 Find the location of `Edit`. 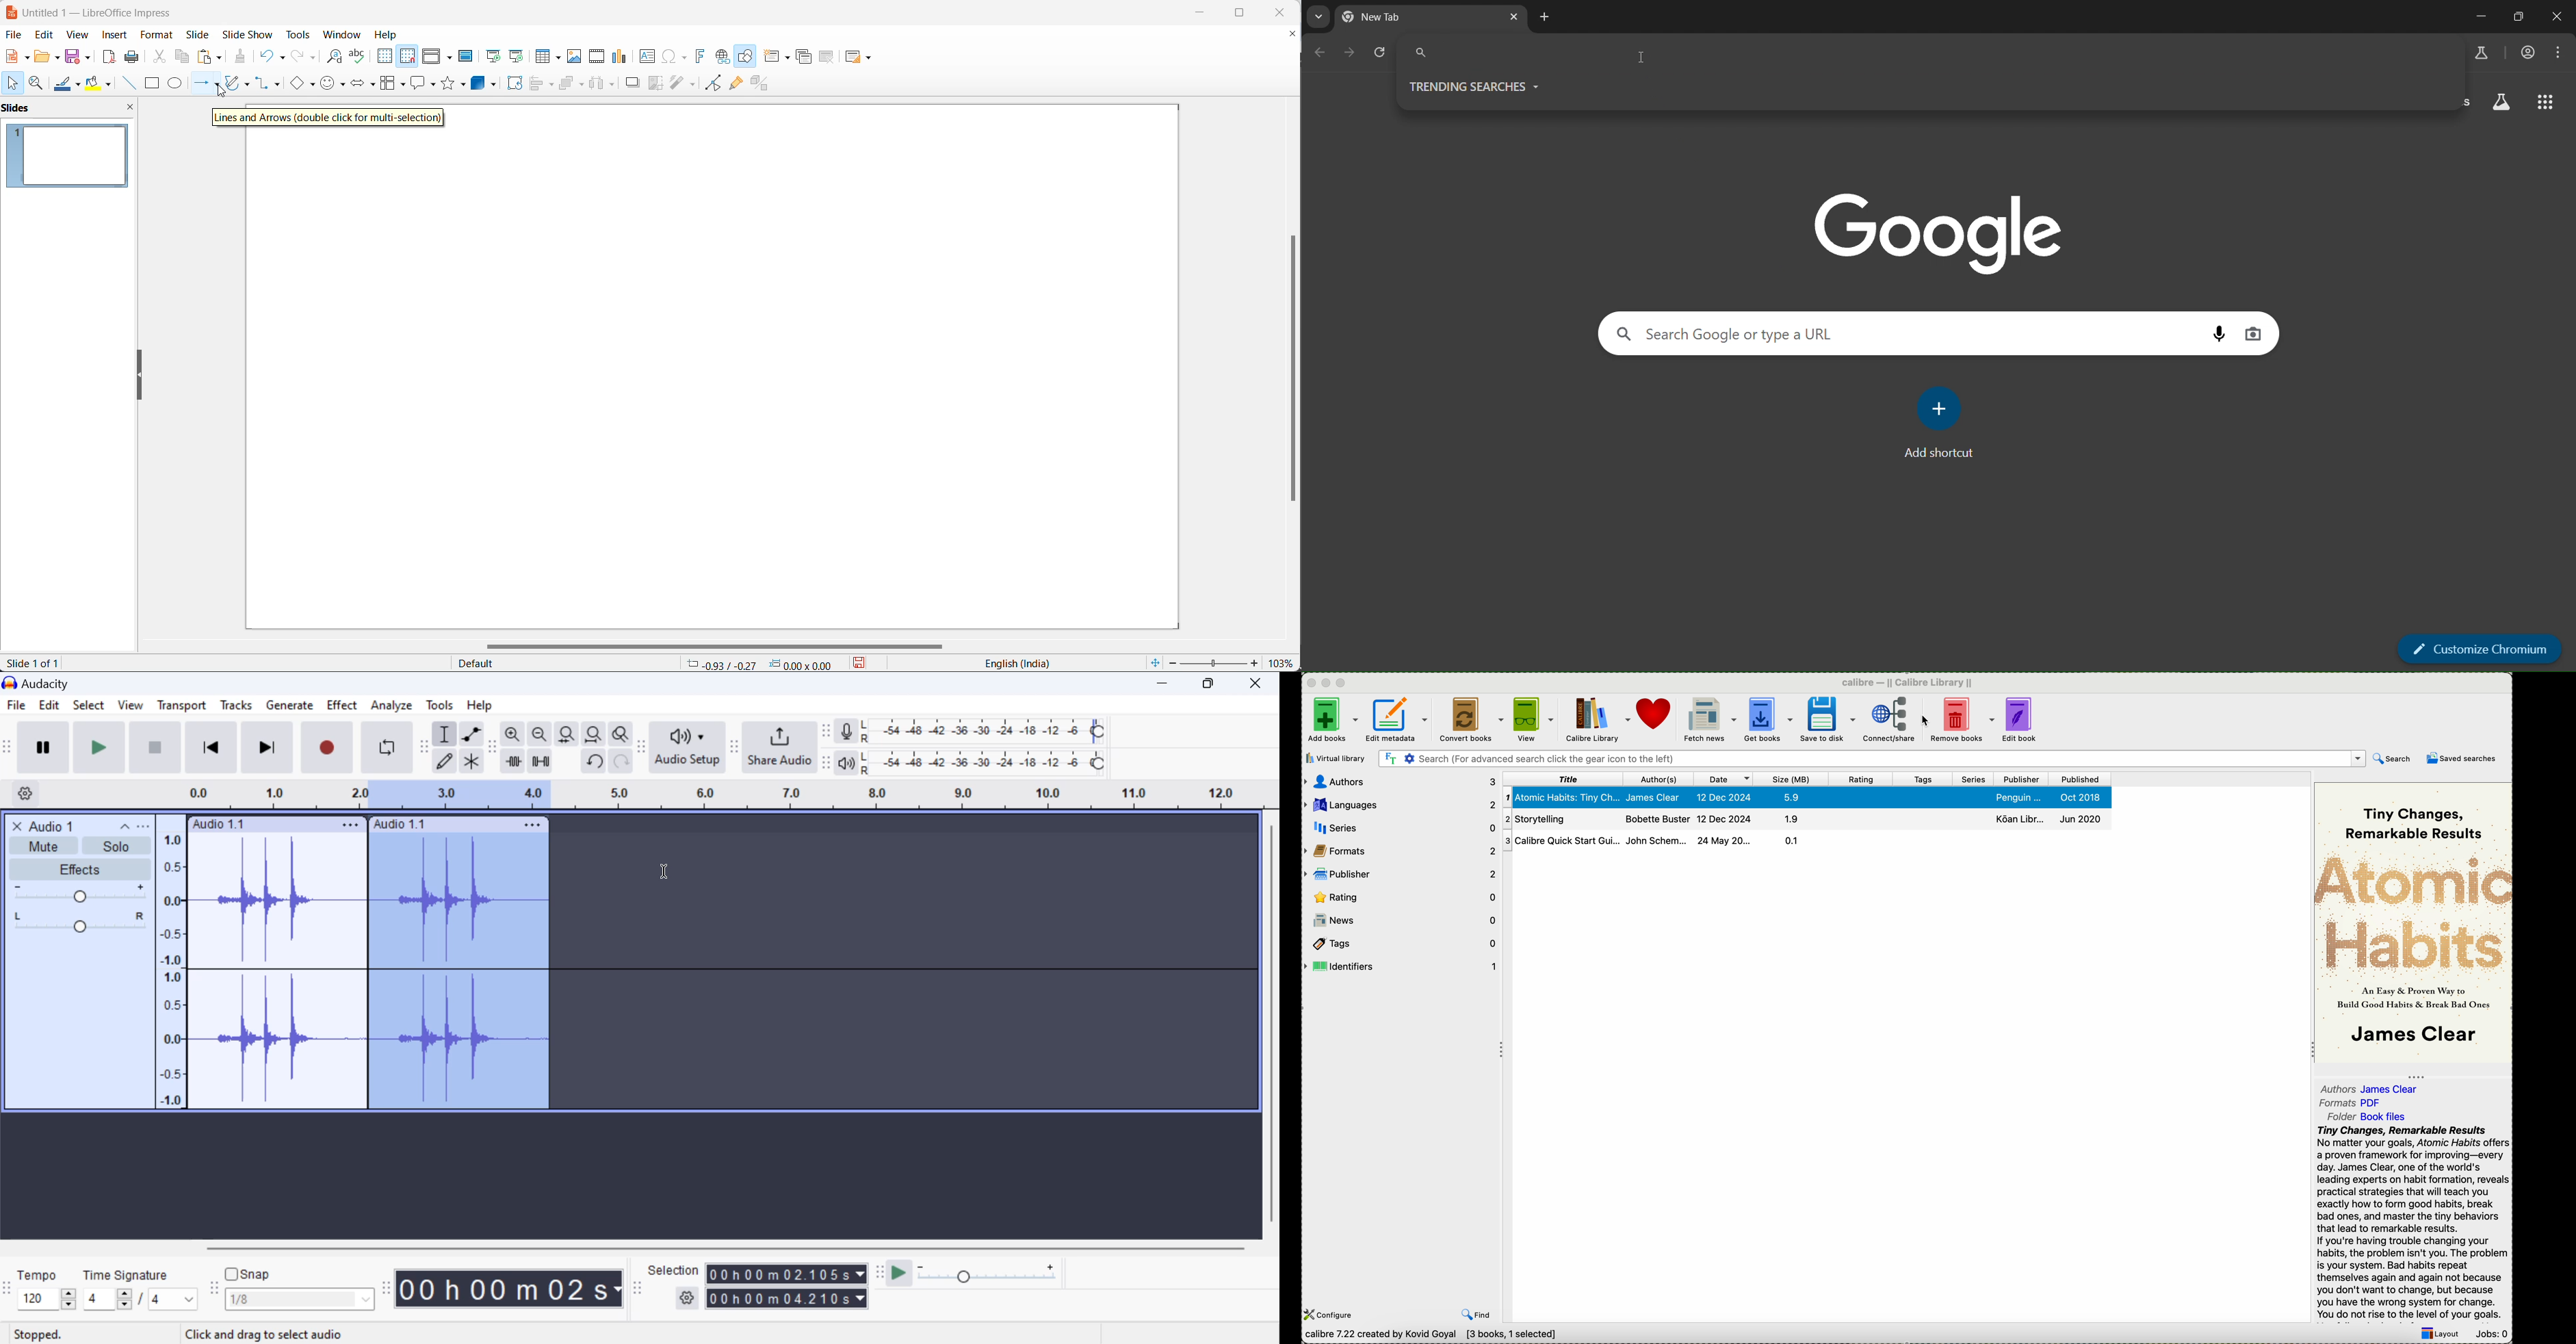

Edit is located at coordinates (49, 707).